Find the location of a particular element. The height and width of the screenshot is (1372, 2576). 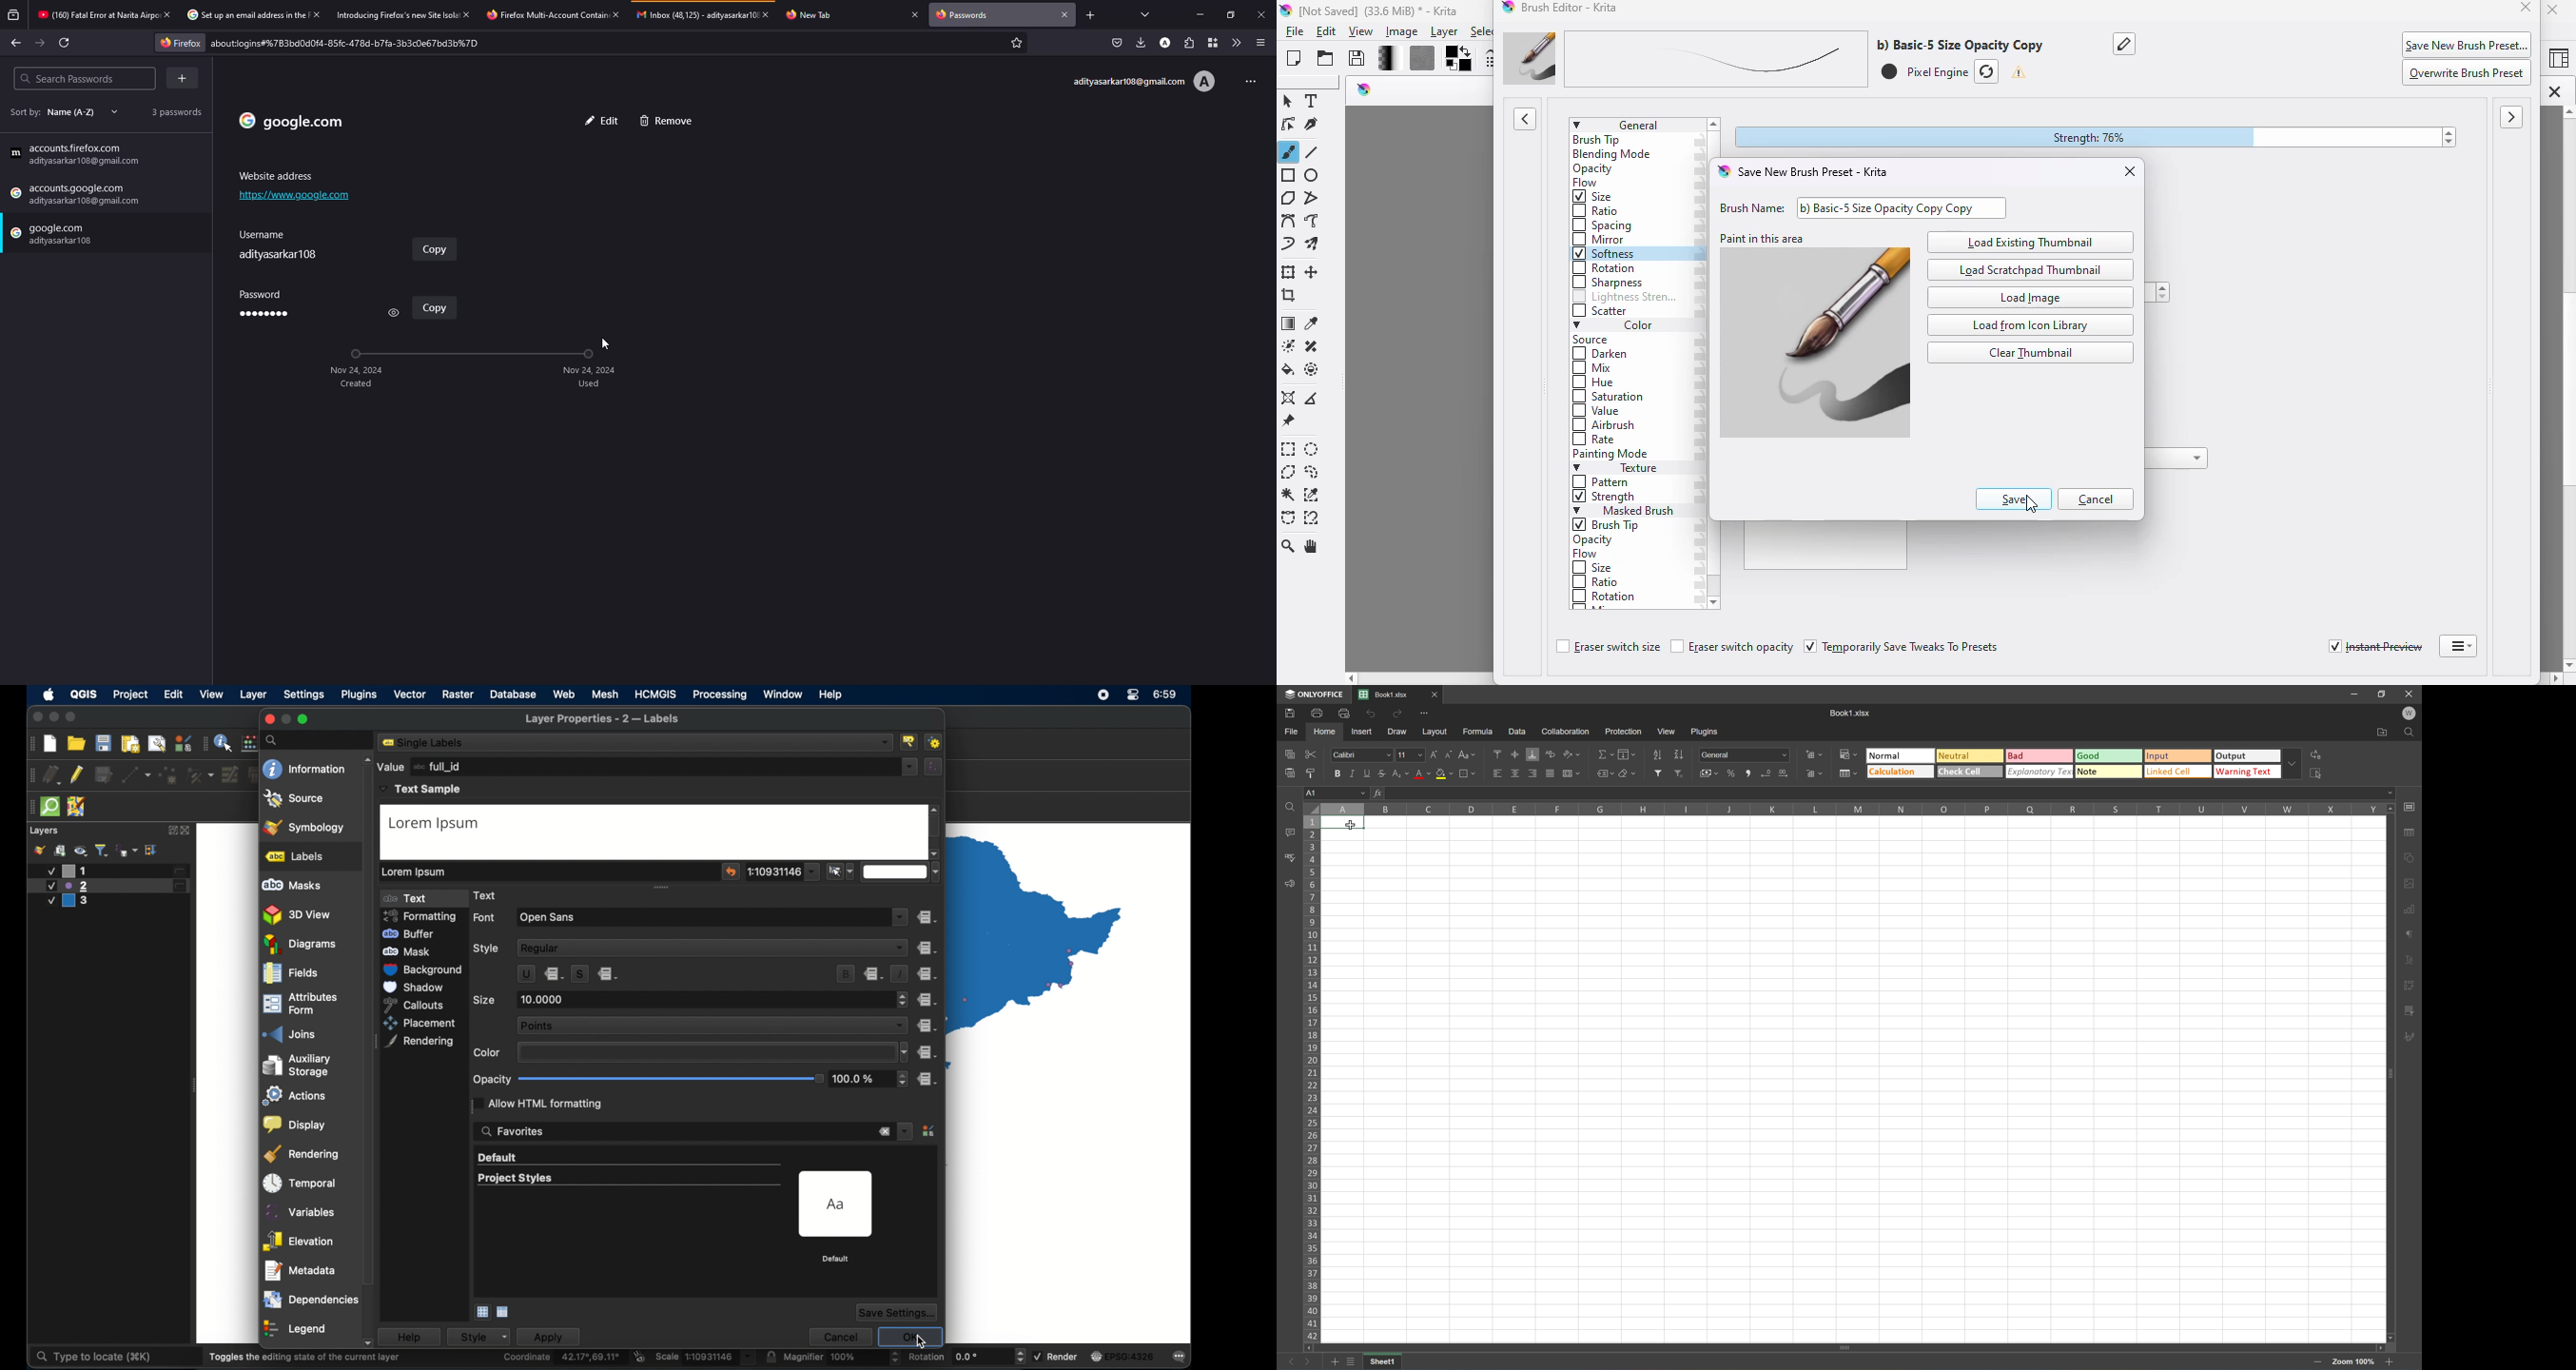

Find is located at coordinates (2412, 732).